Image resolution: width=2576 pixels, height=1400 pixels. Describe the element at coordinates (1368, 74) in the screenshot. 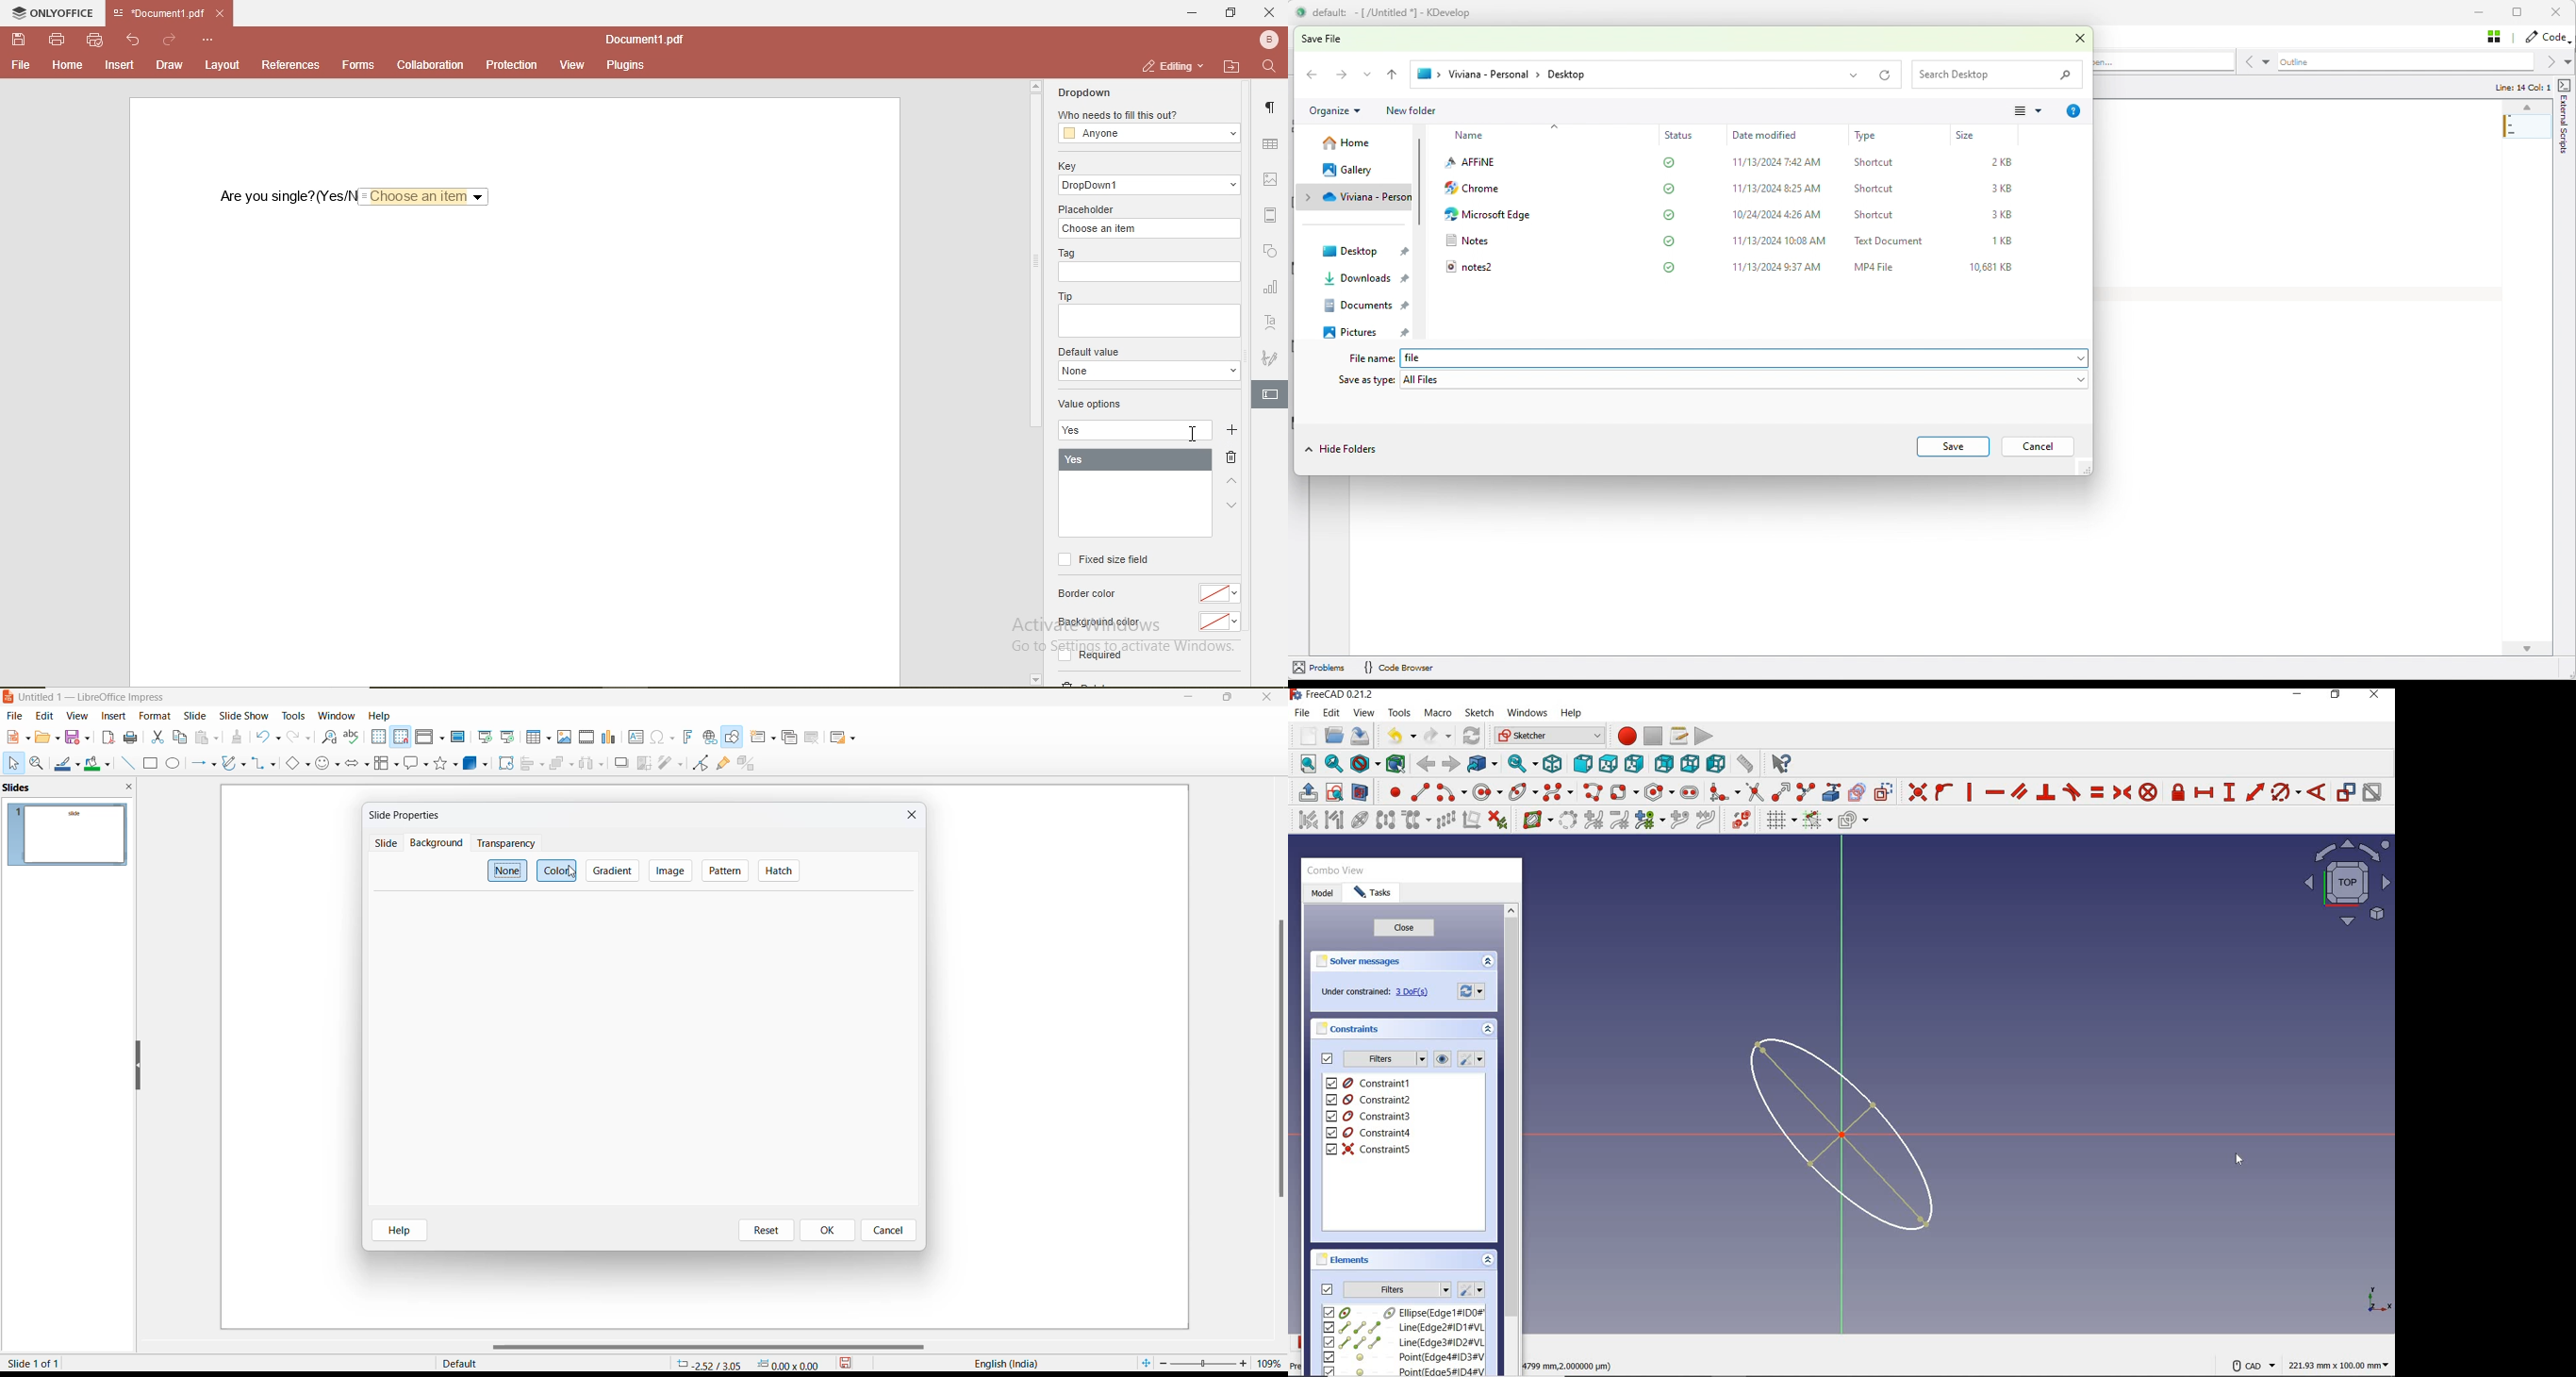

I see `expand` at that location.